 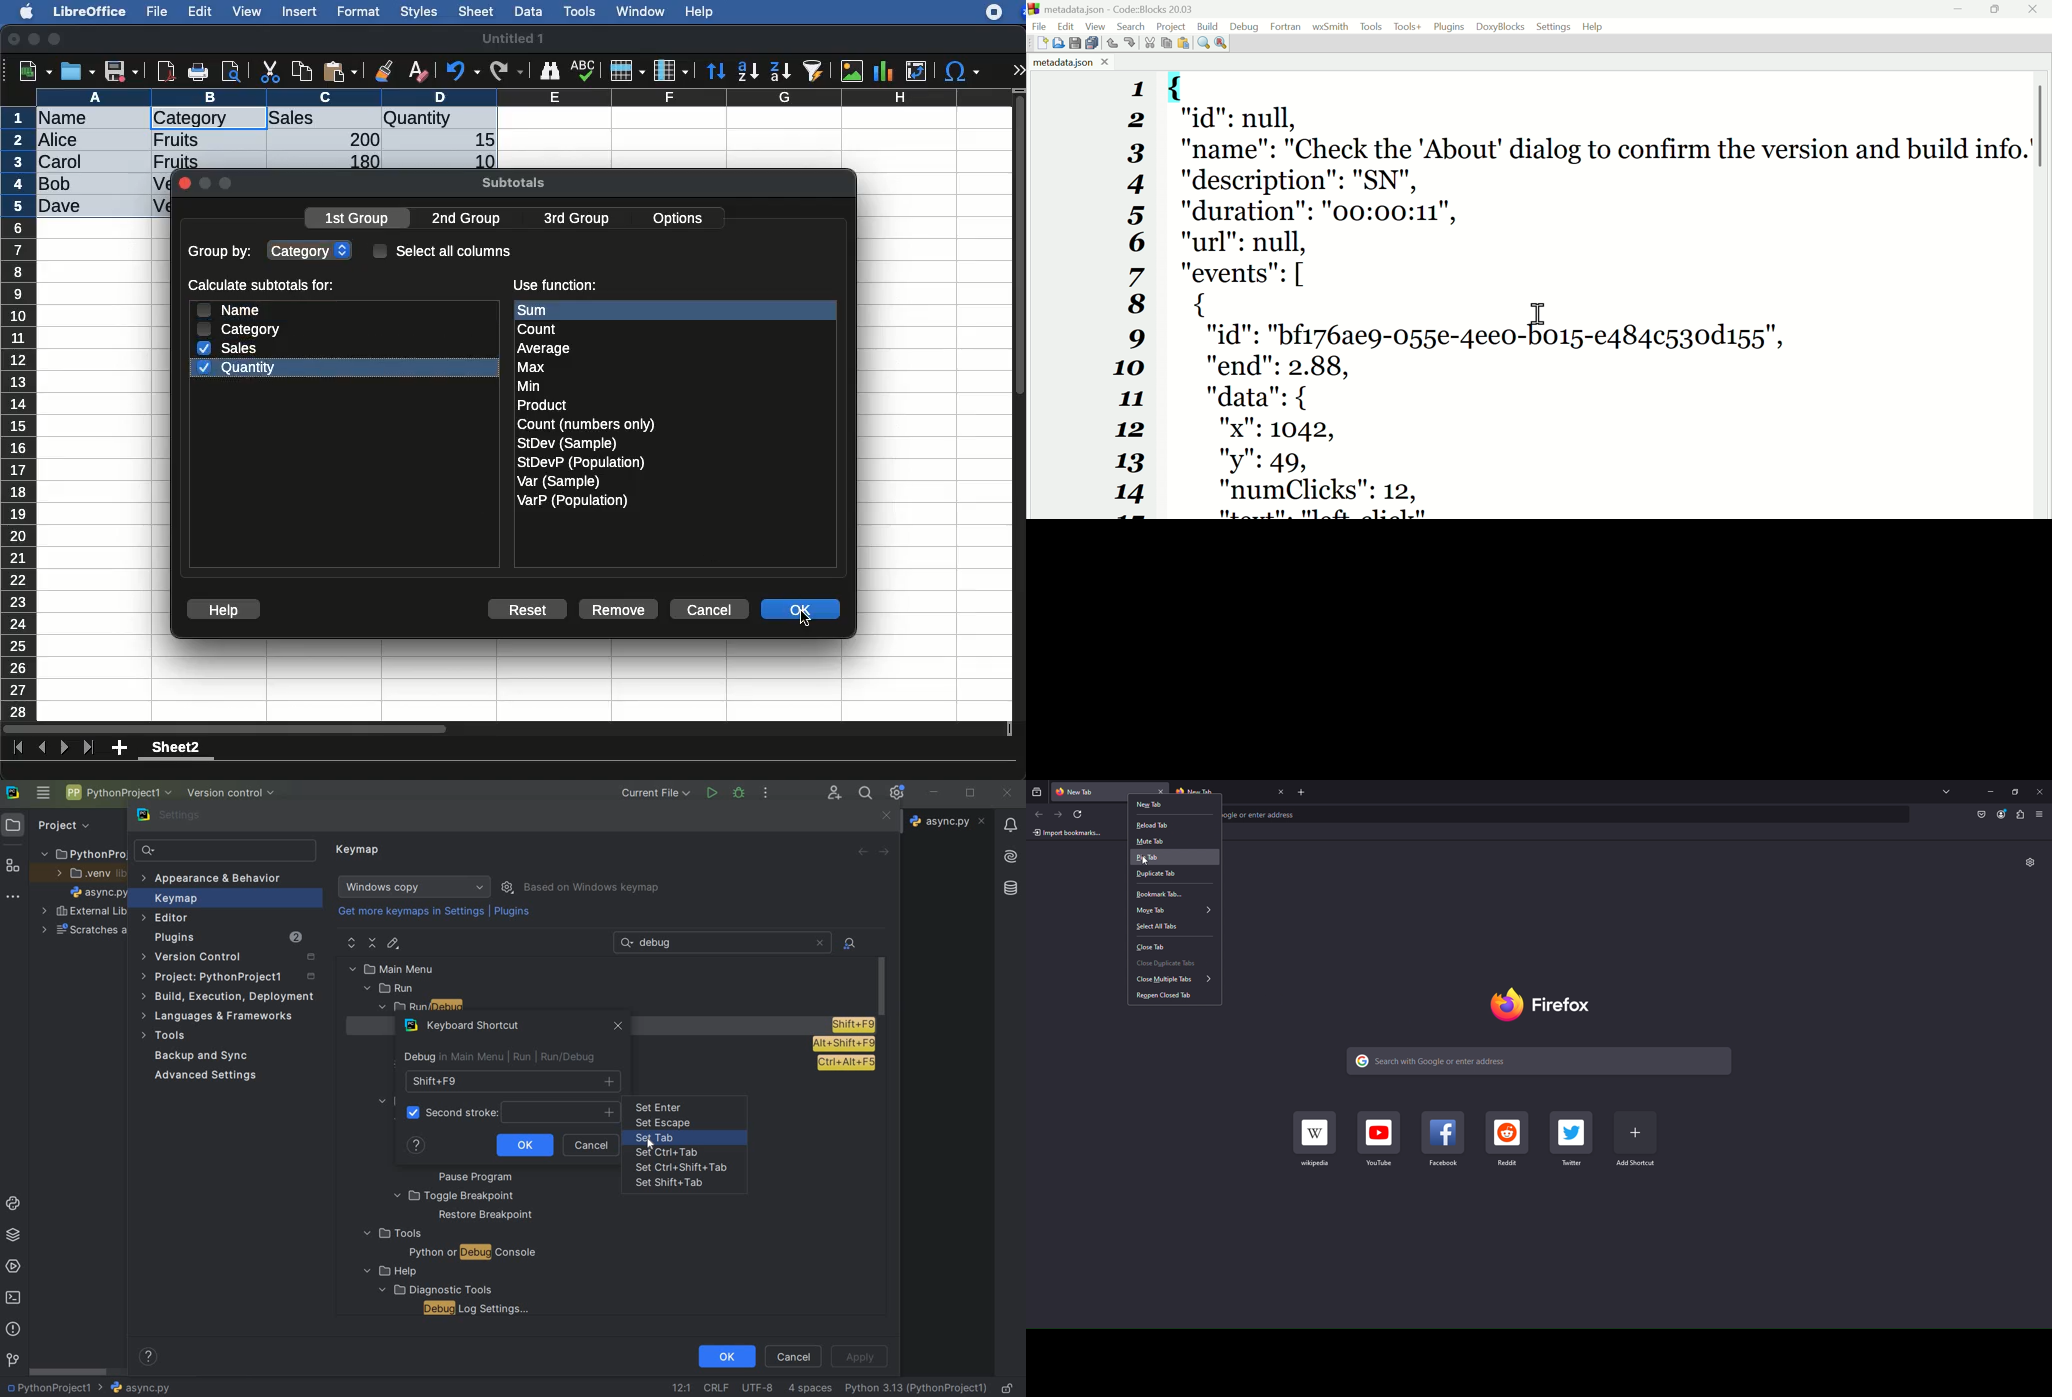 What do you see at coordinates (1331, 26) in the screenshot?
I see `WX Smith` at bounding box center [1331, 26].